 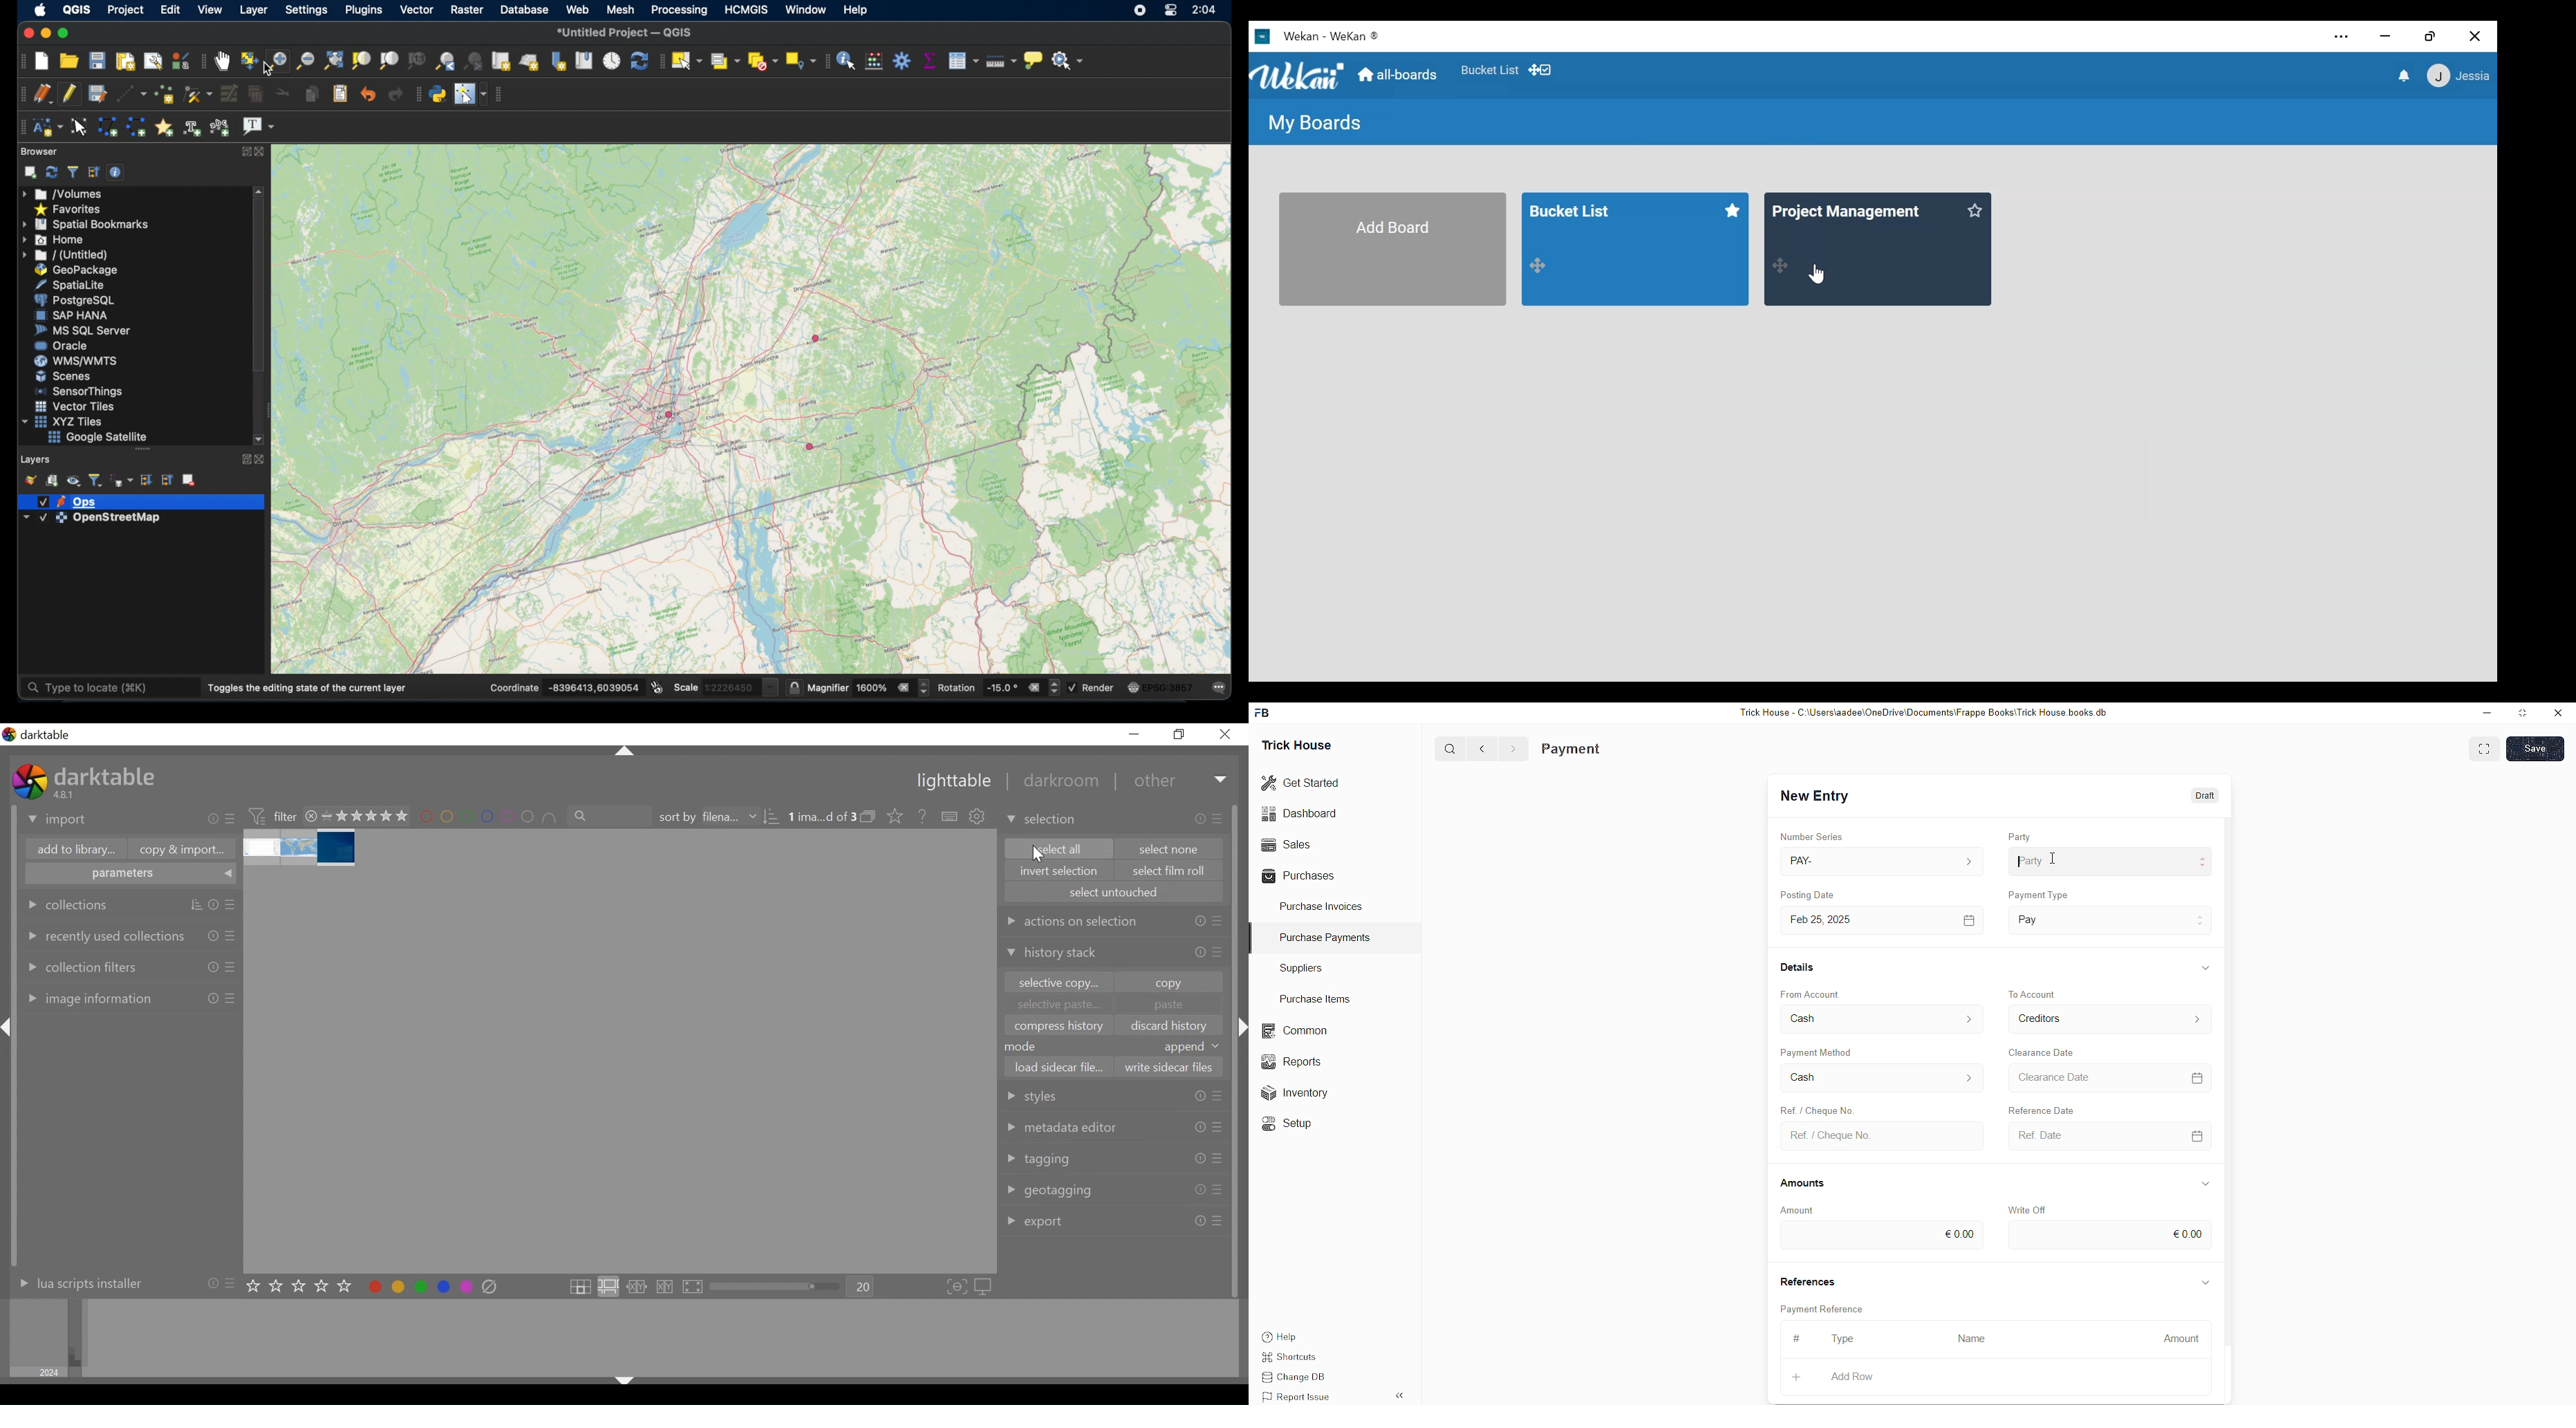 I want to click on close, so click(x=2475, y=36).